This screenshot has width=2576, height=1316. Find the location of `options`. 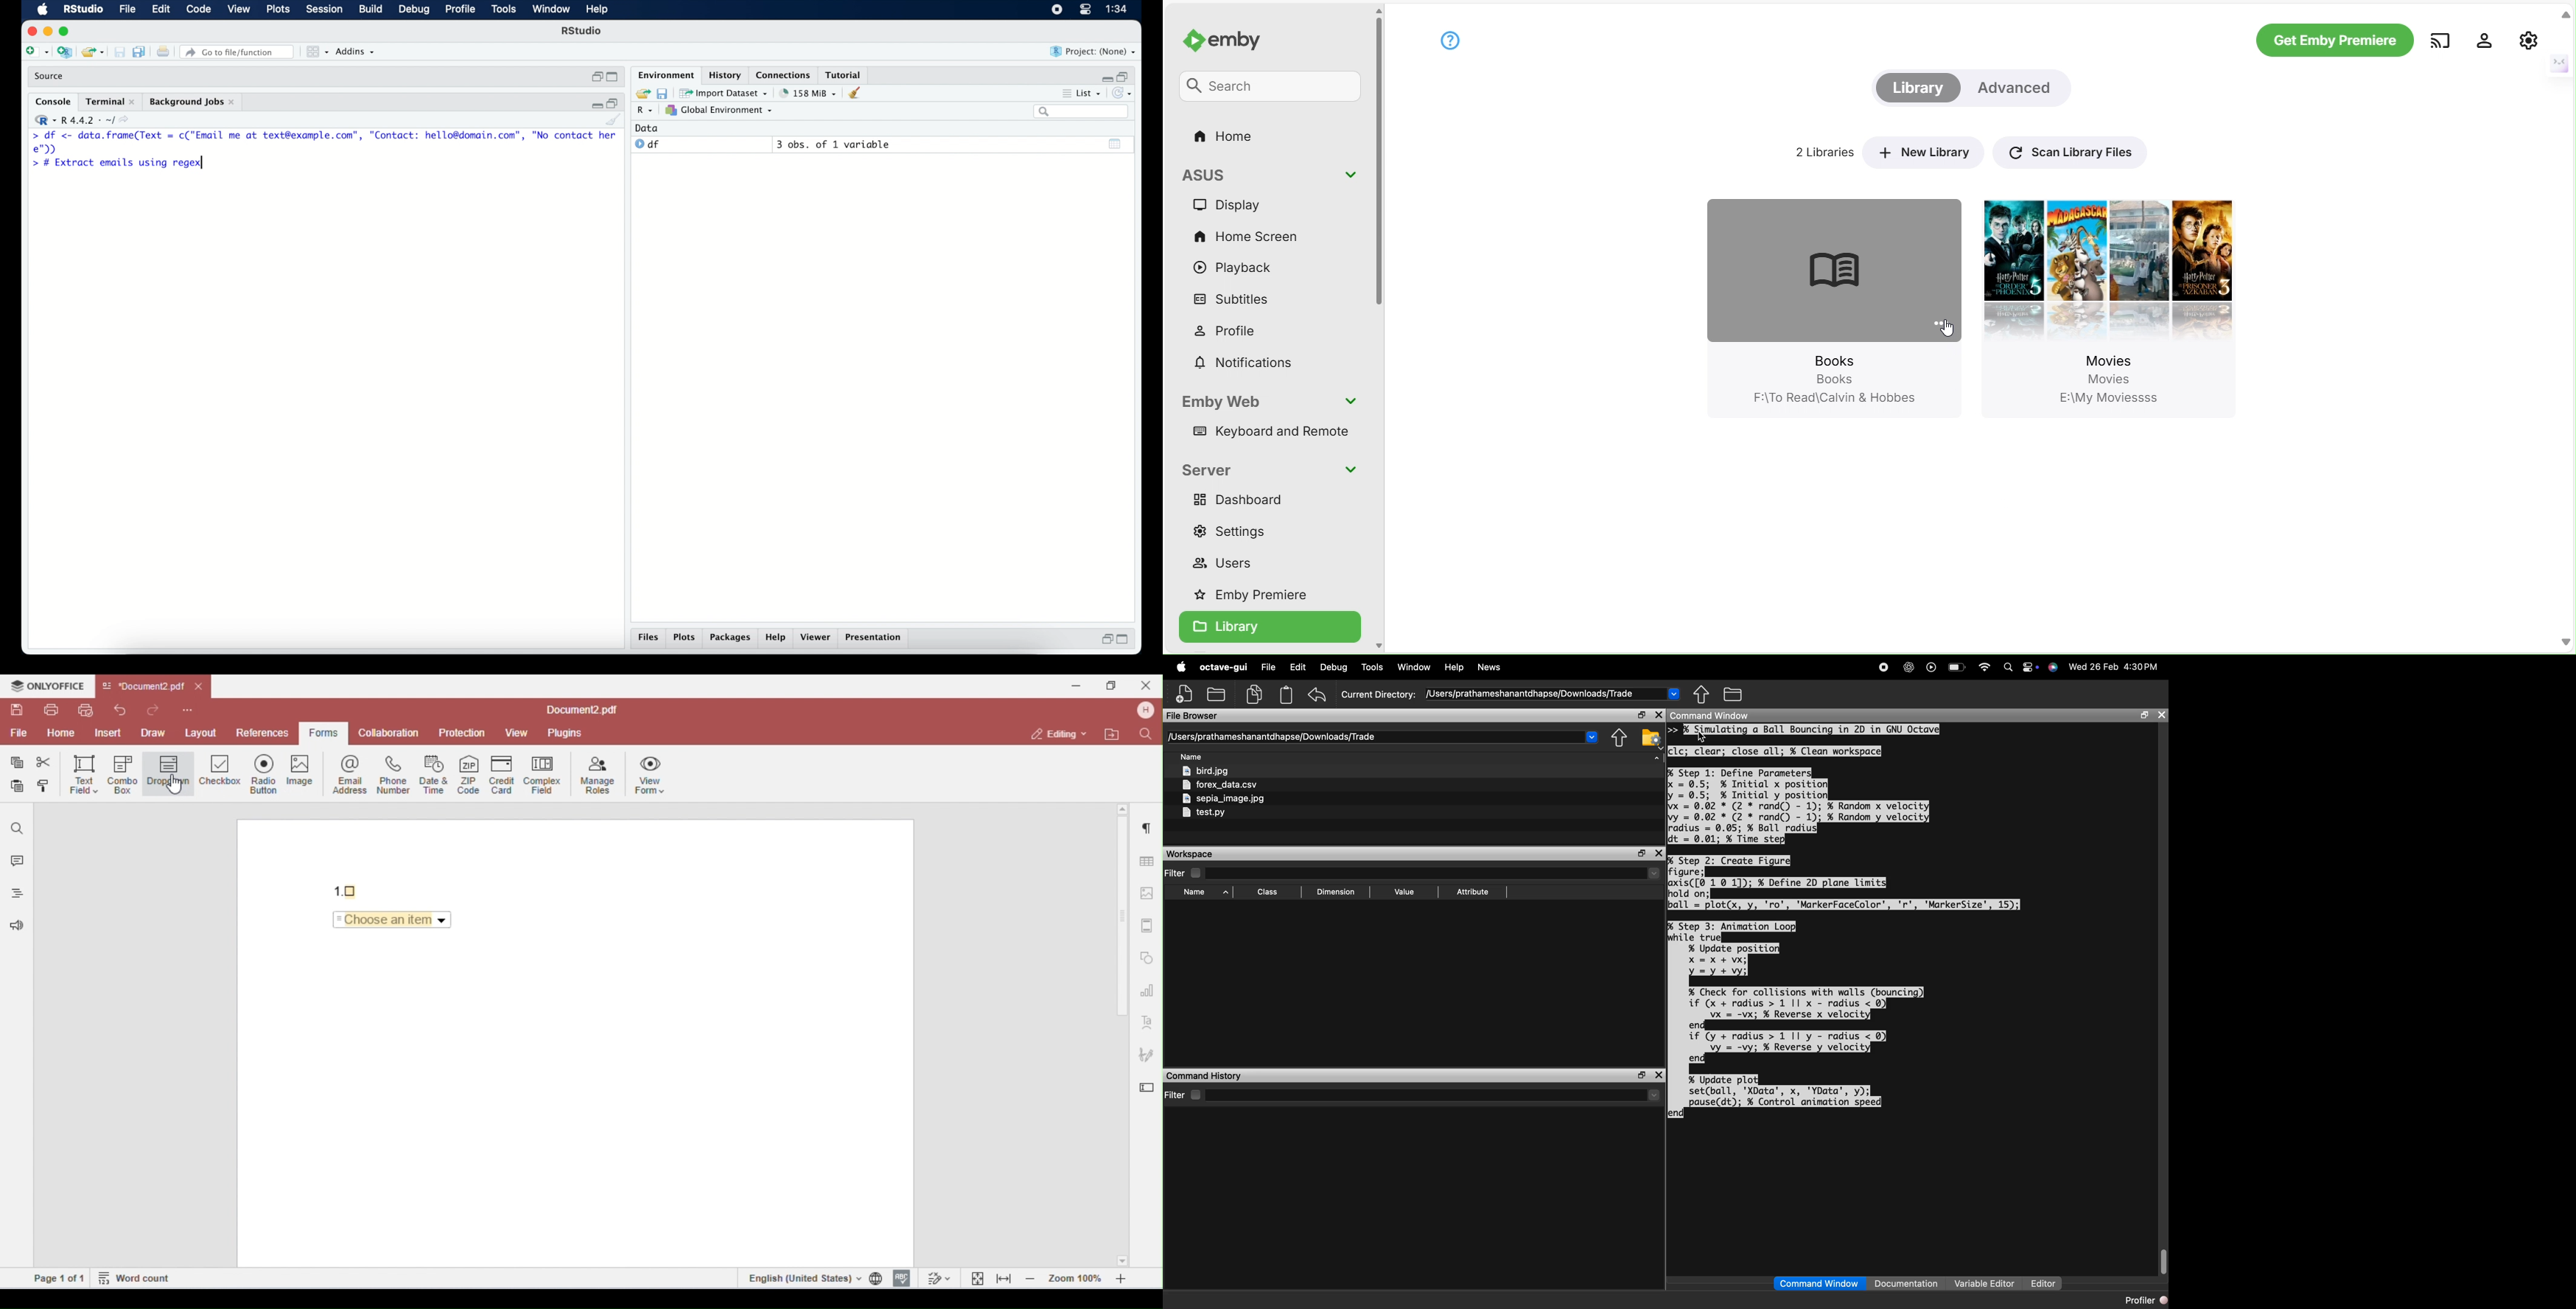

options is located at coordinates (1937, 323).